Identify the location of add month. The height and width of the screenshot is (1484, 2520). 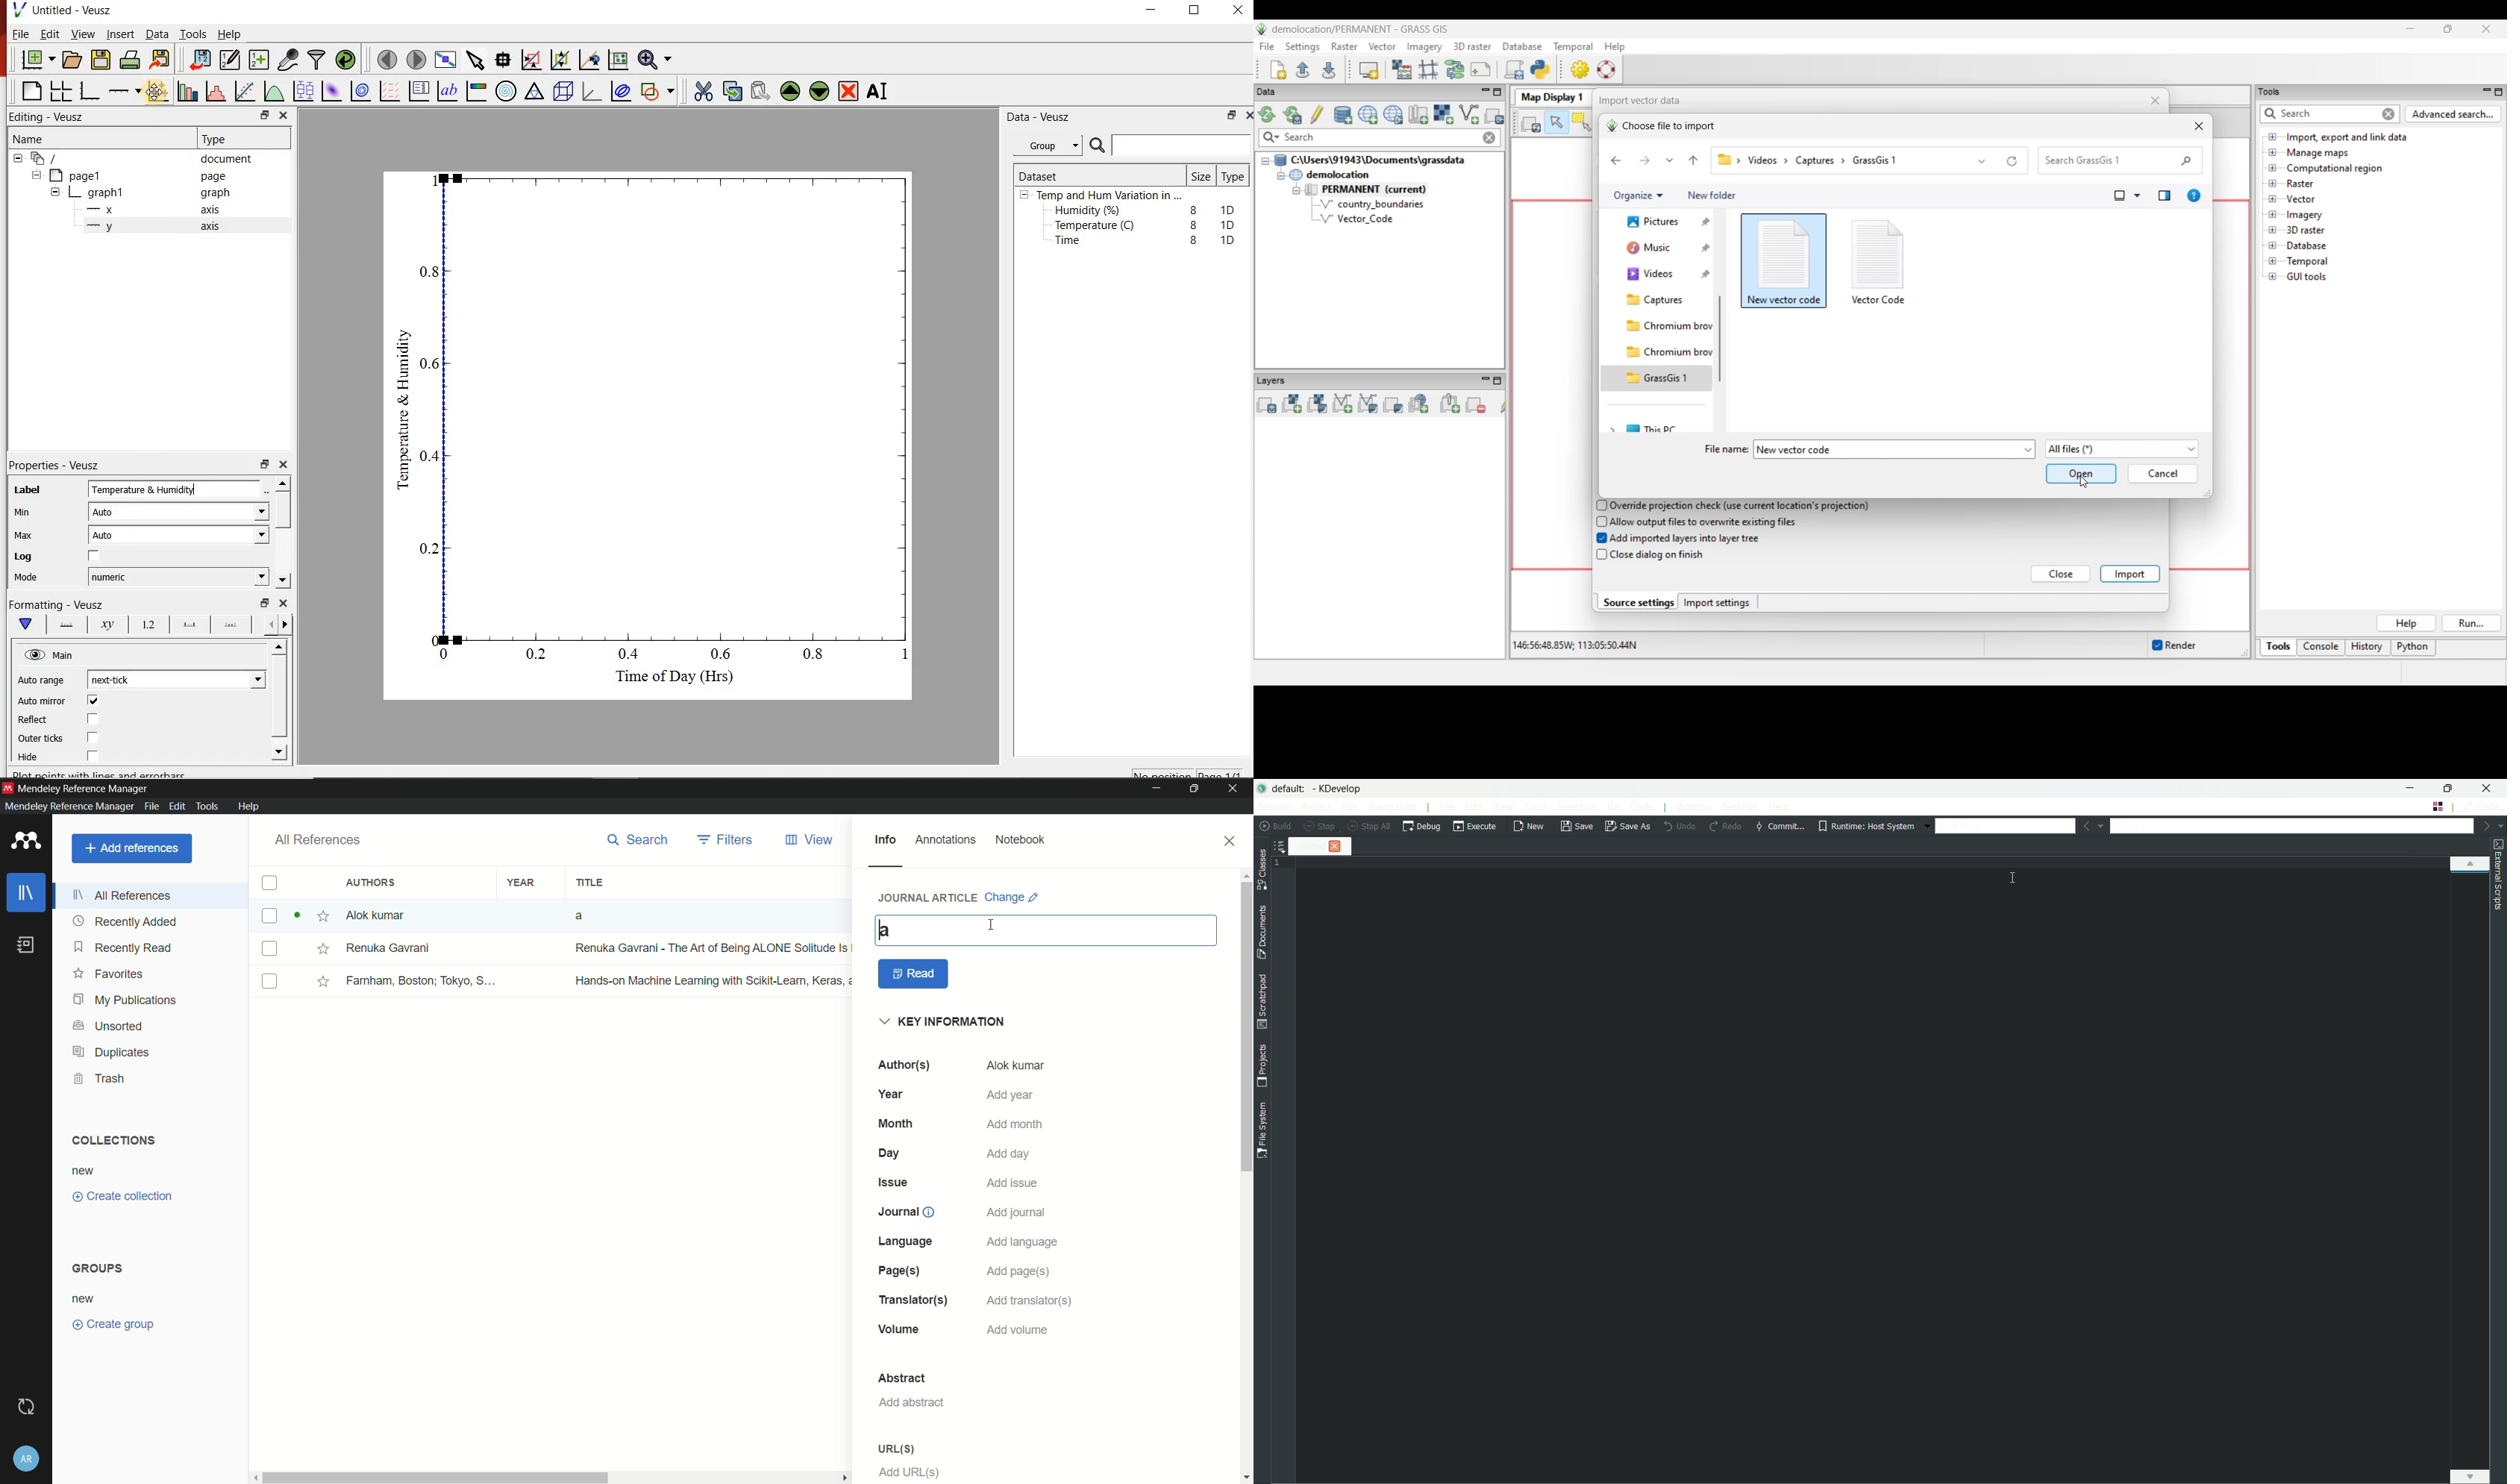
(1015, 1126).